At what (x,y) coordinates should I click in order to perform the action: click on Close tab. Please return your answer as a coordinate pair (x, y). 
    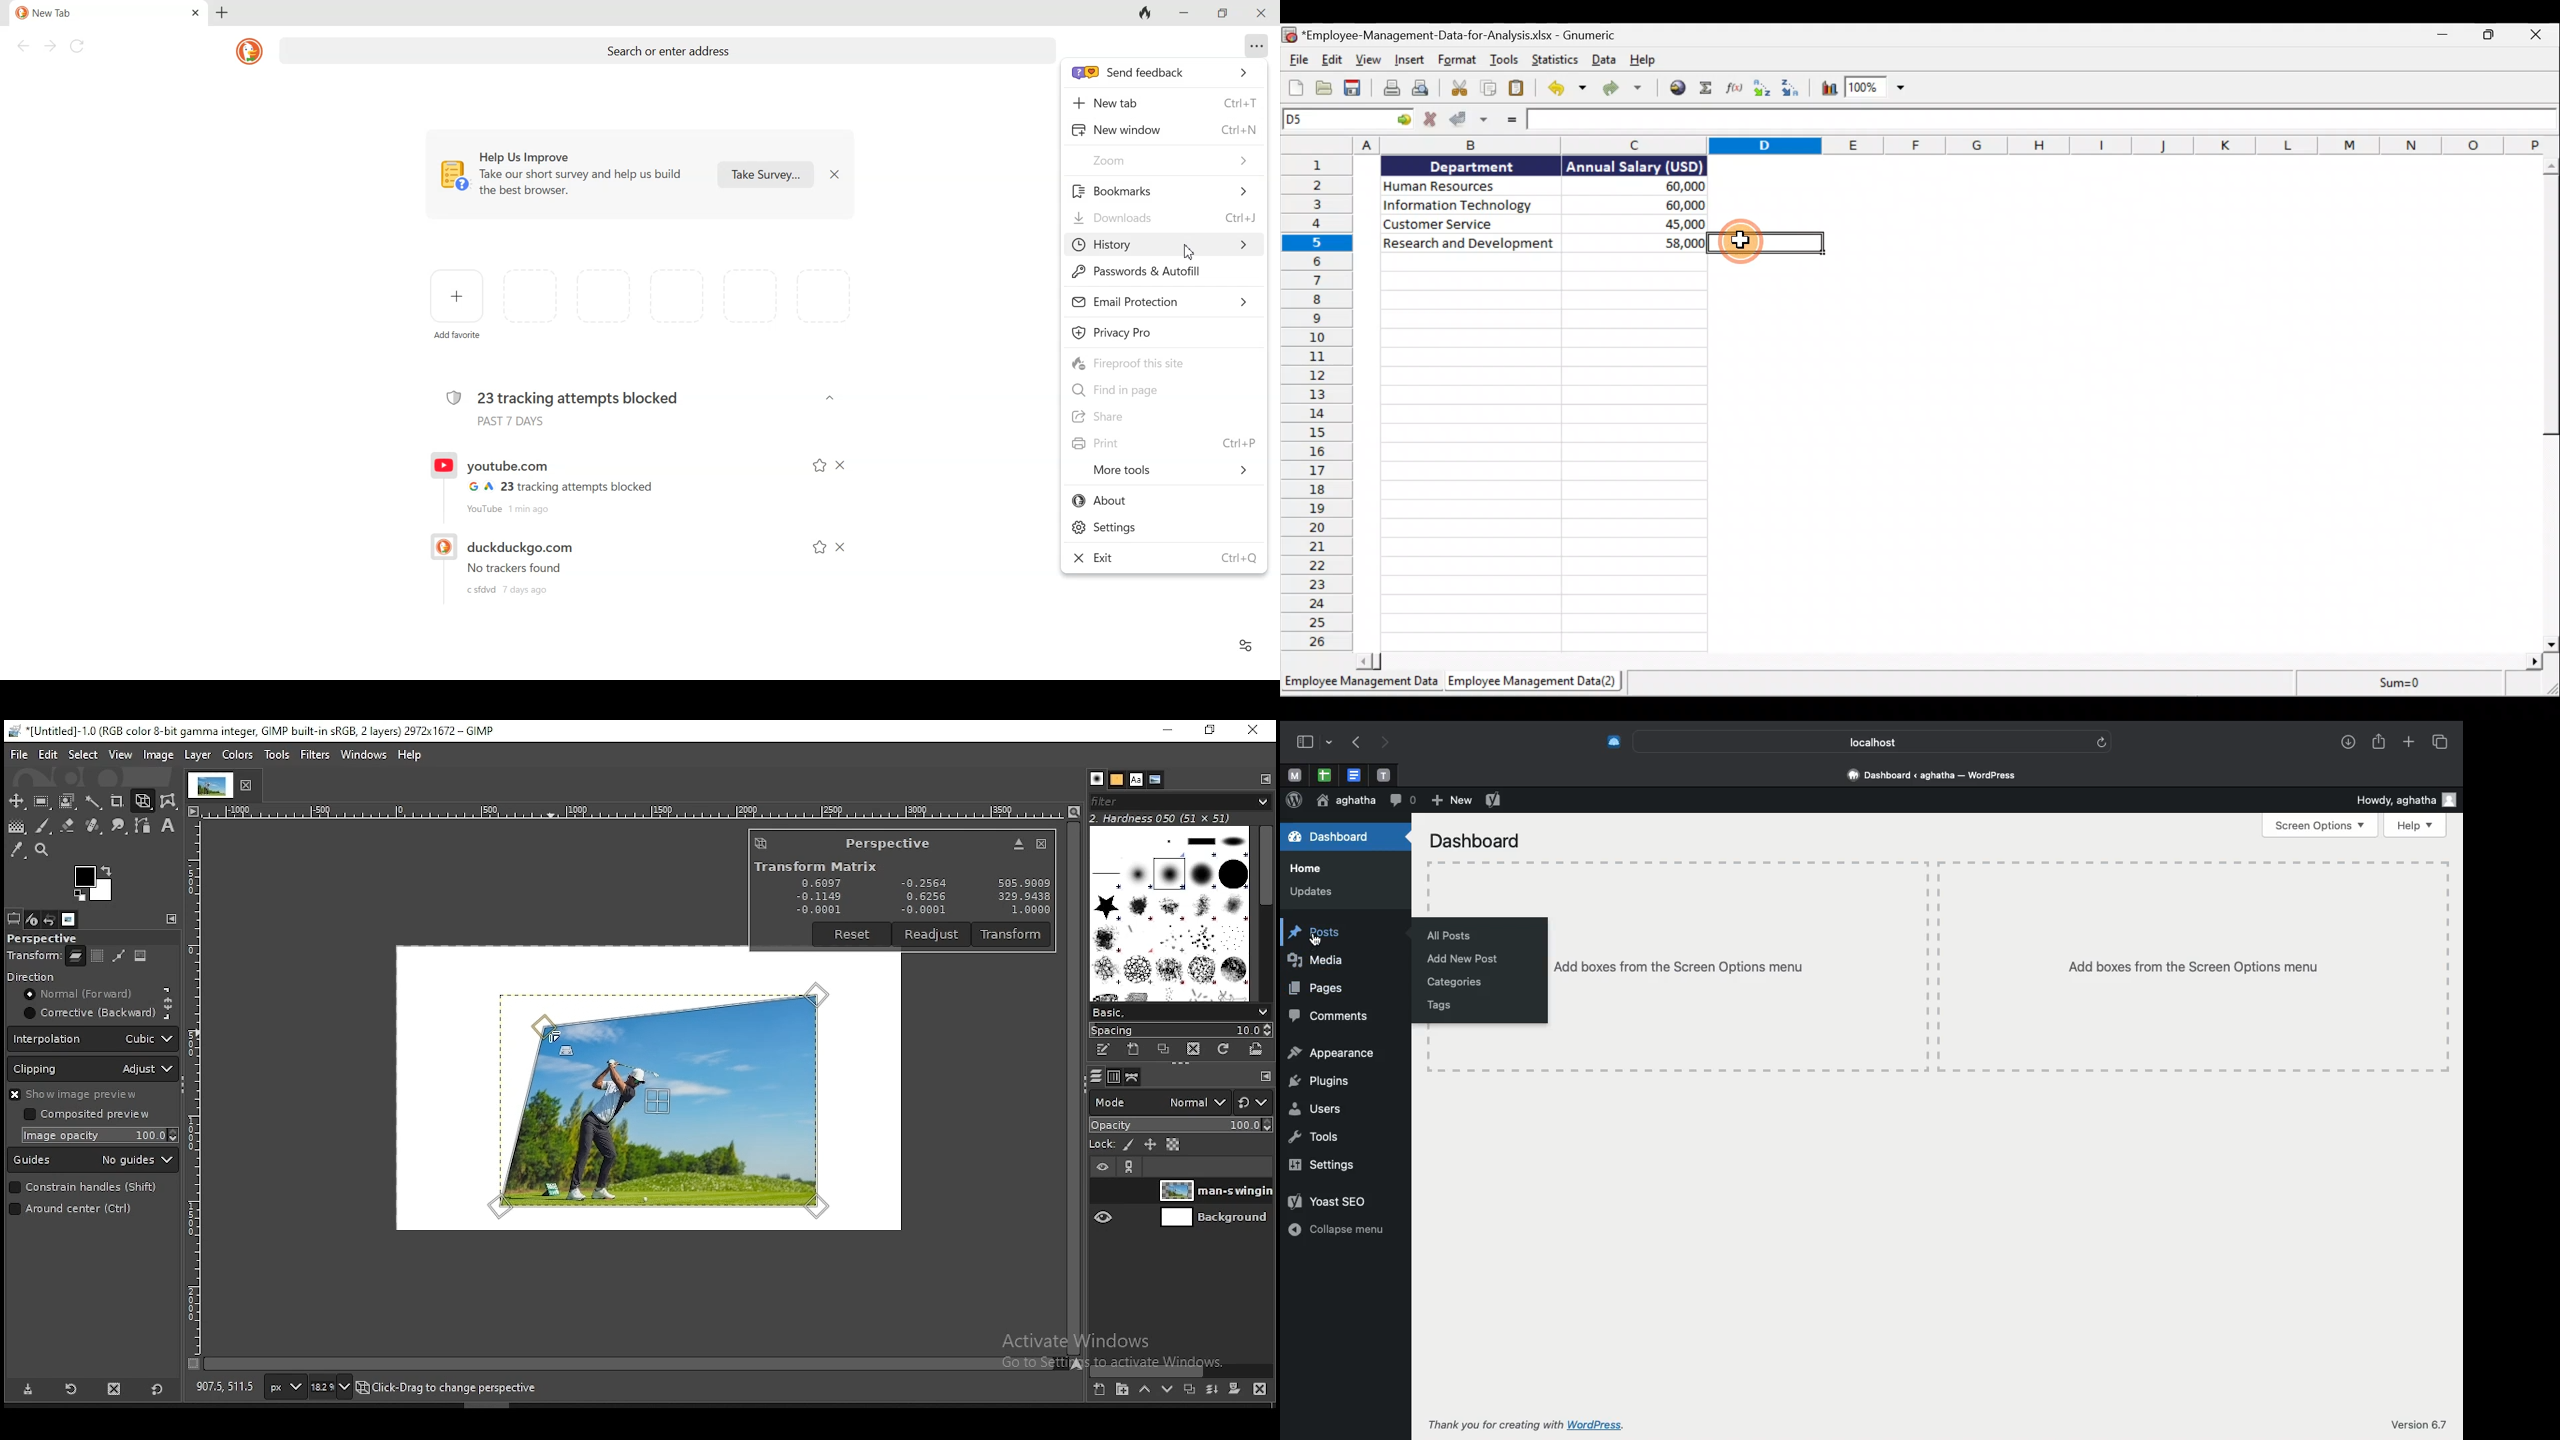
    Looking at the image, I should click on (196, 13).